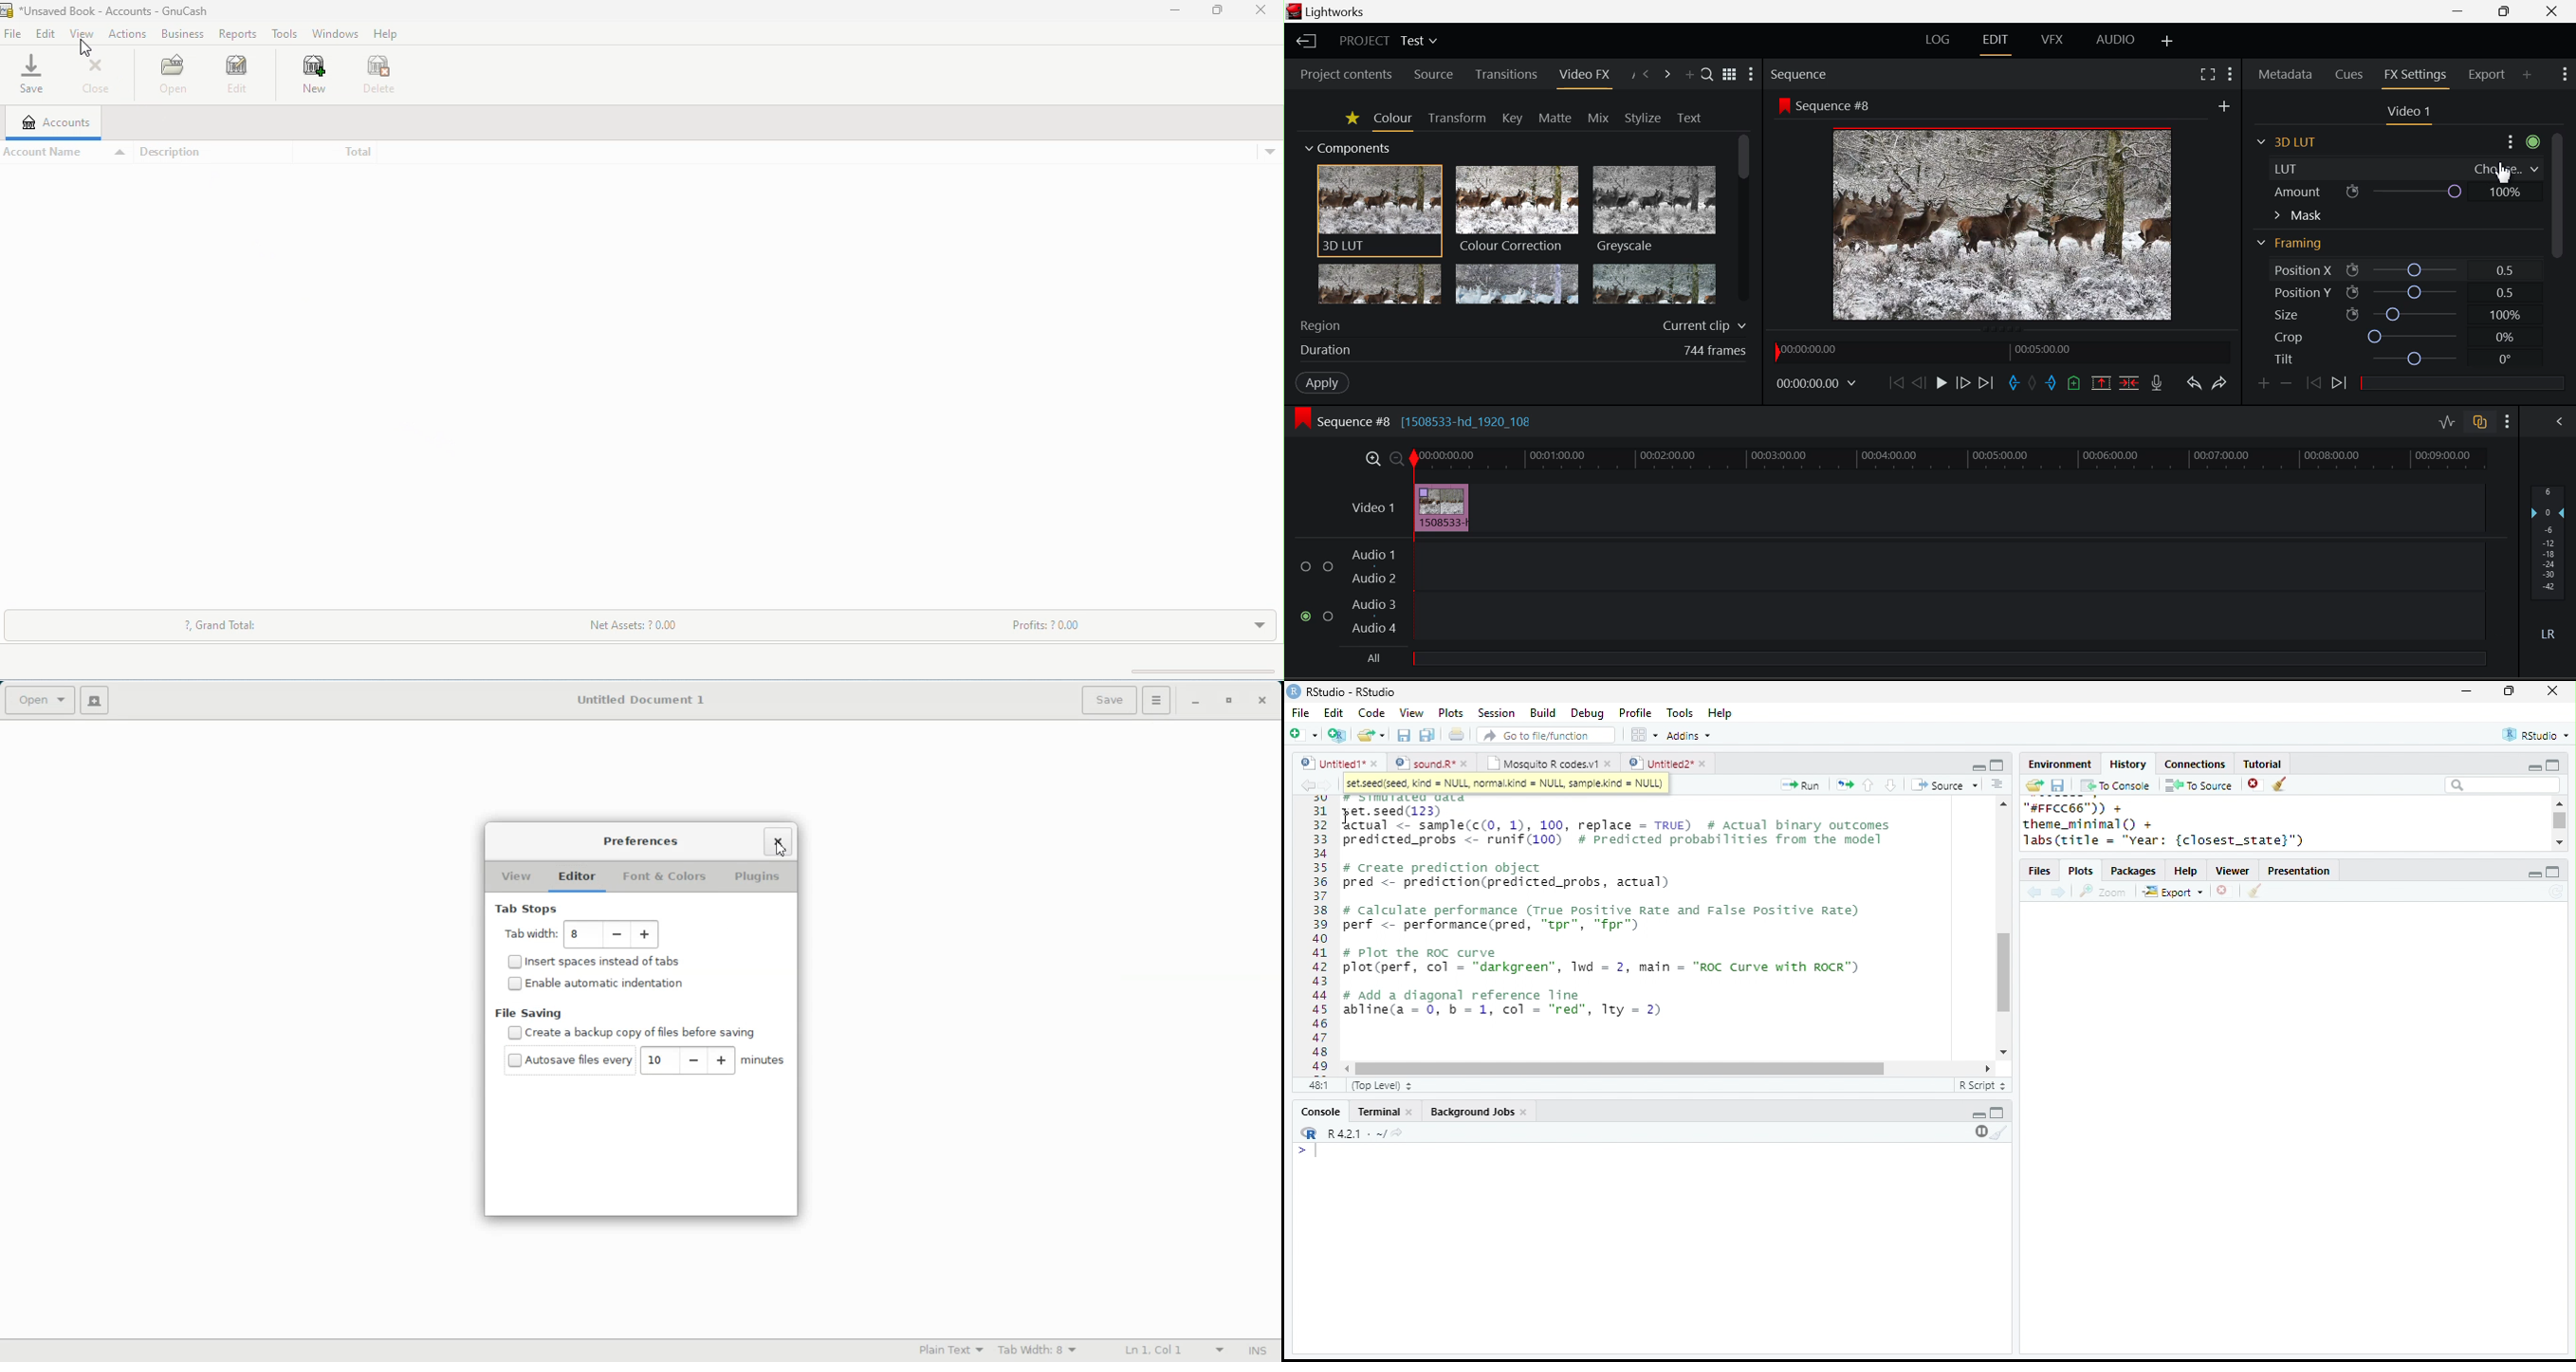 The height and width of the screenshot is (1372, 2576). What do you see at coordinates (2556, 421) in the screenshot?
I see `Show Audio Mix` at bounding box center [2556, 421].